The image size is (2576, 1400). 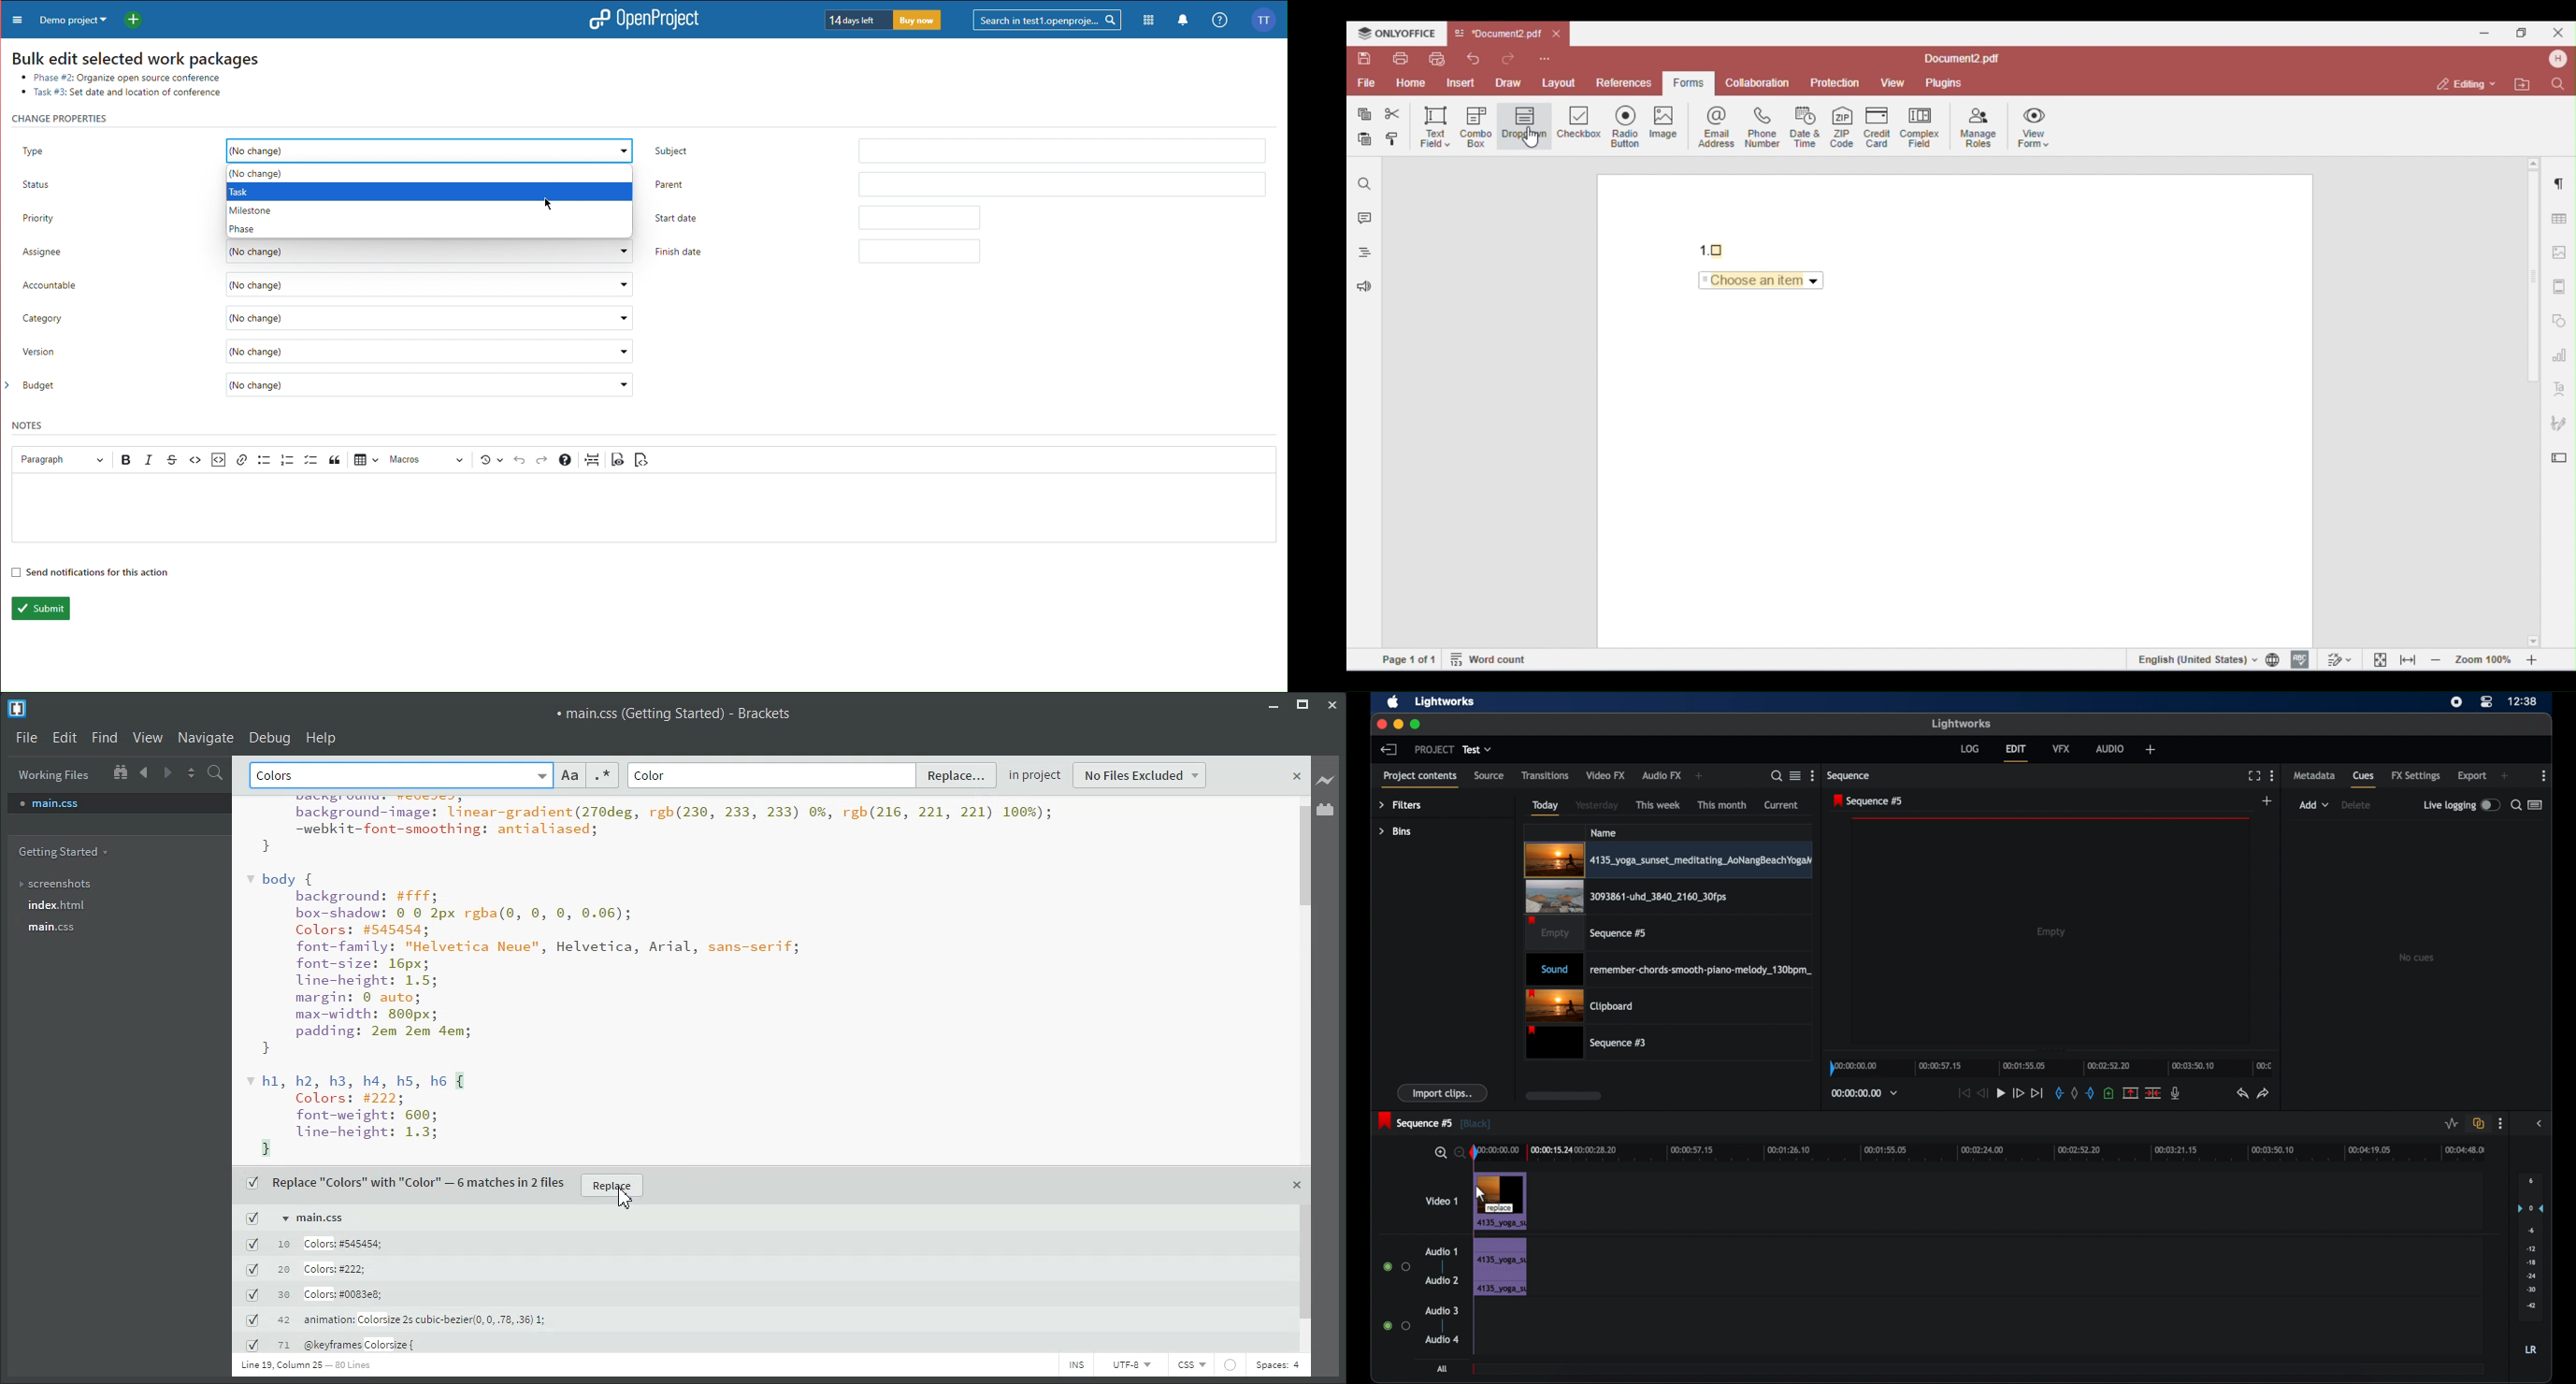 What do you see at coordinates (2456, 702) in the screenshot?
I see `screen recorder icon` at bounding box center [2456, 702].